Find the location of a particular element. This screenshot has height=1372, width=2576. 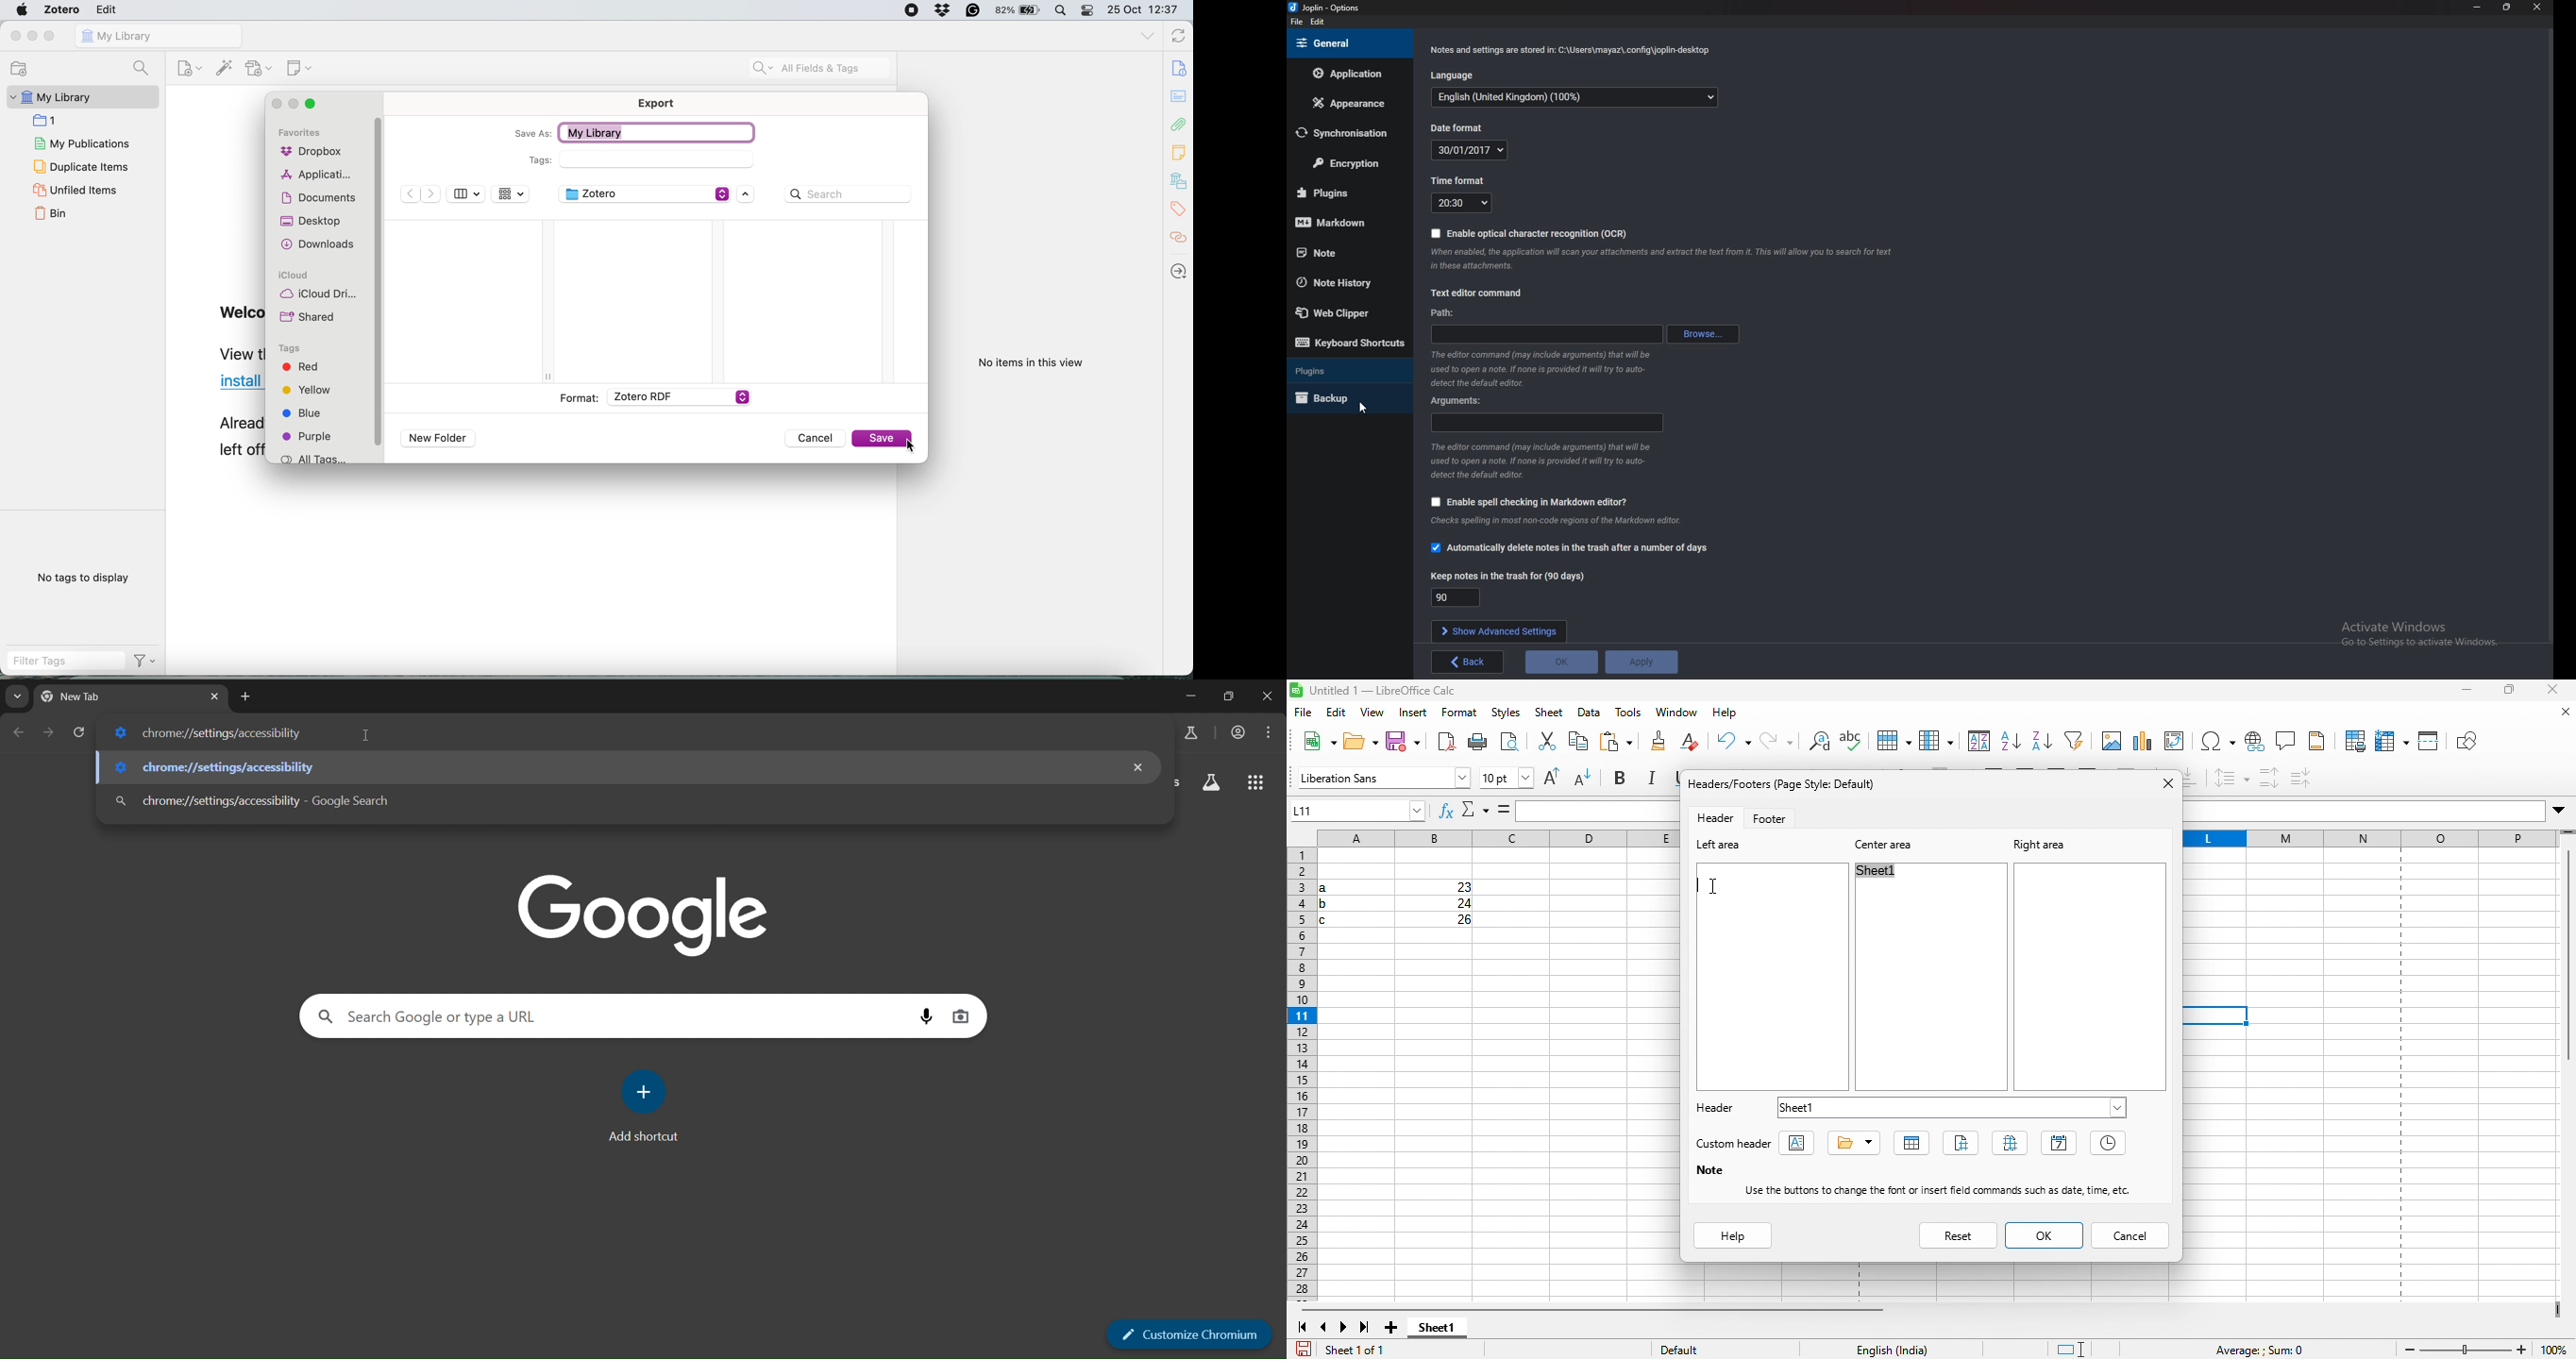

® Purple is located at coordinates (312, 438).